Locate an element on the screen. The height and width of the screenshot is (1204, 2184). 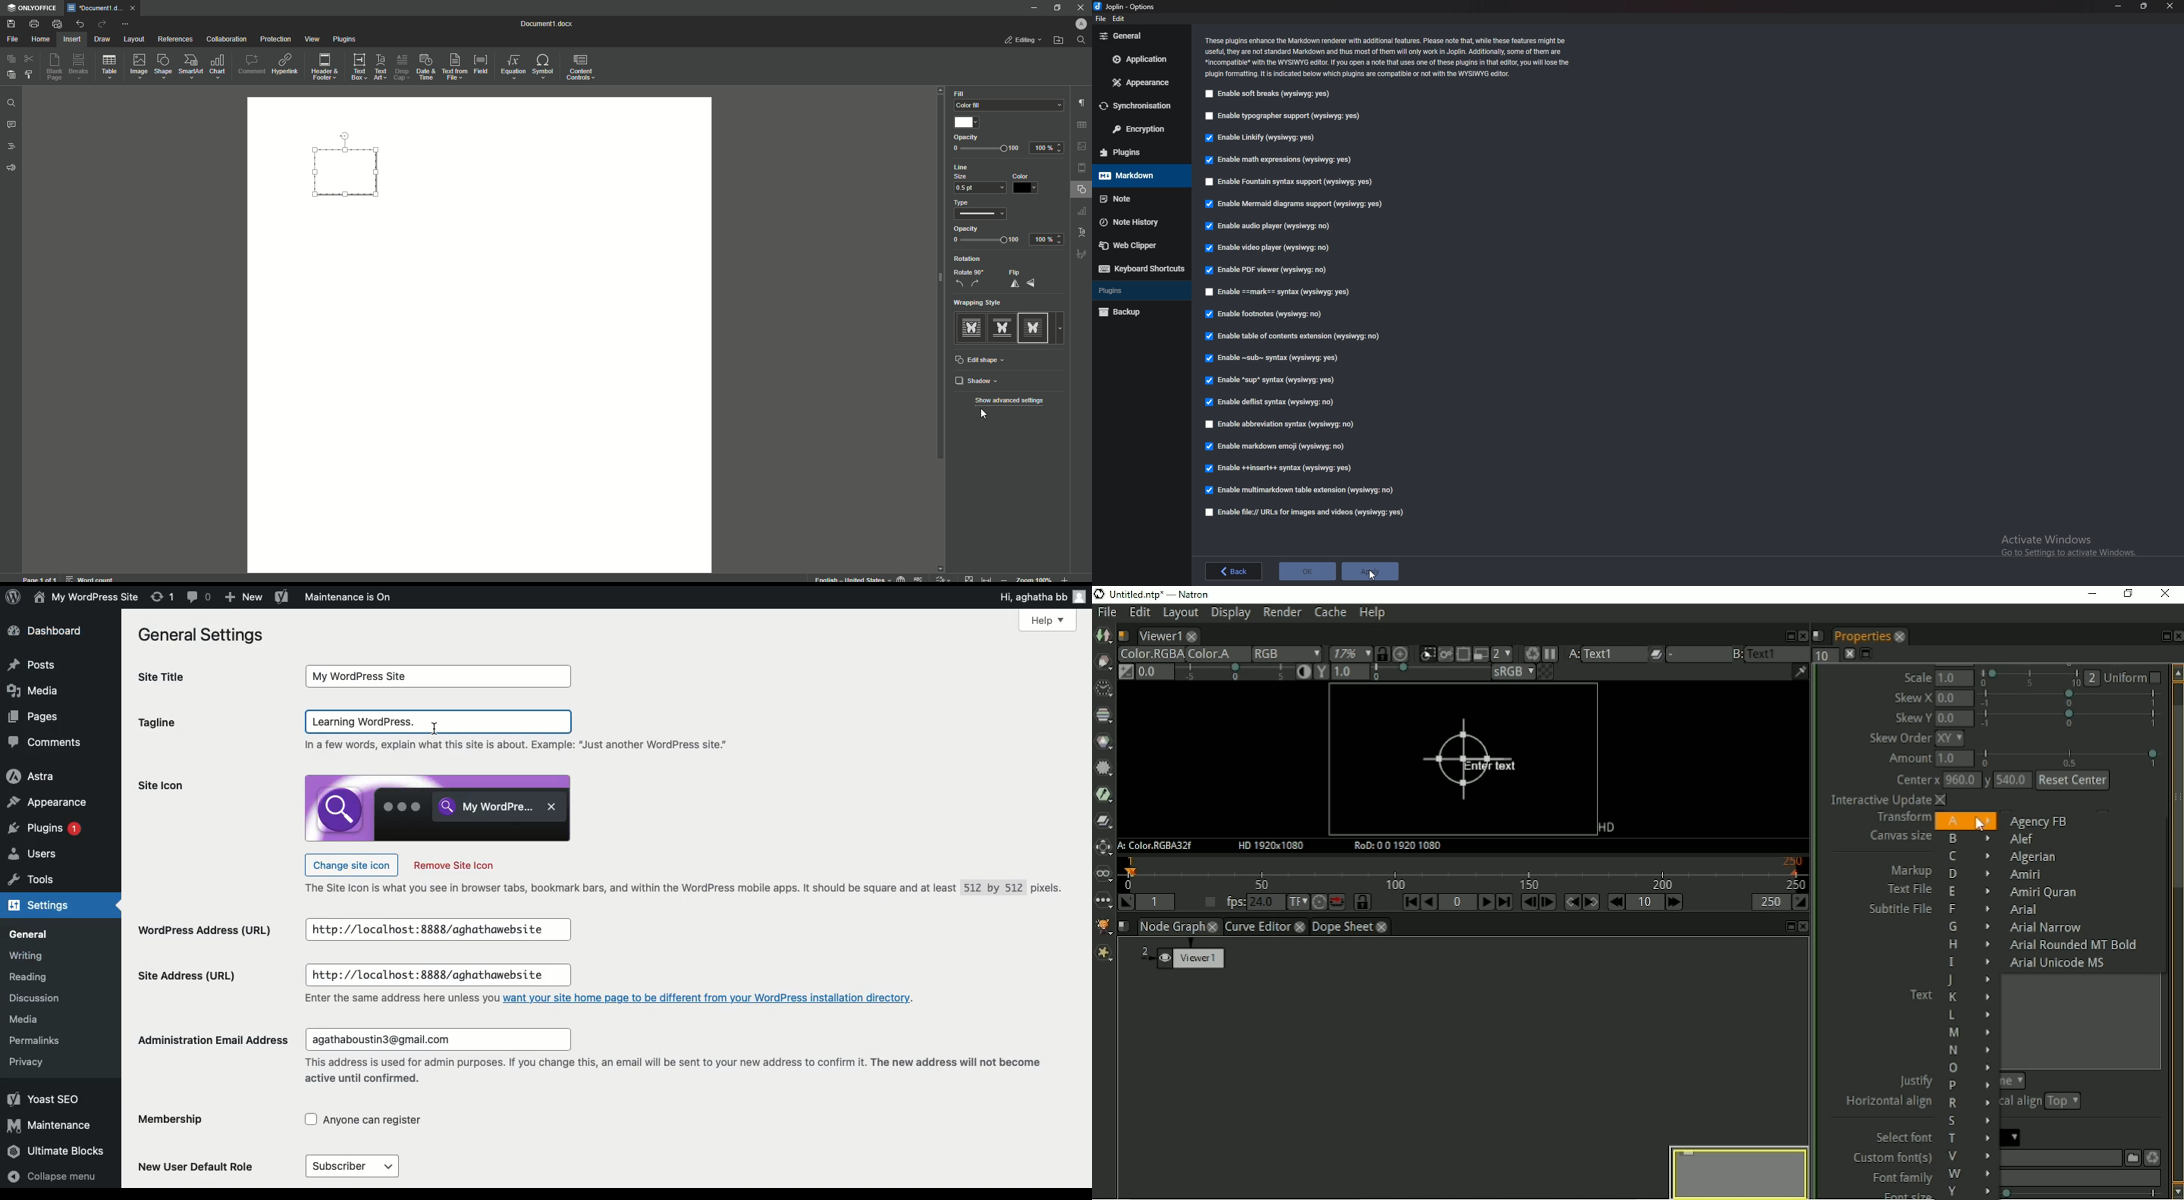
tagline is located at coordinates (157, 725).